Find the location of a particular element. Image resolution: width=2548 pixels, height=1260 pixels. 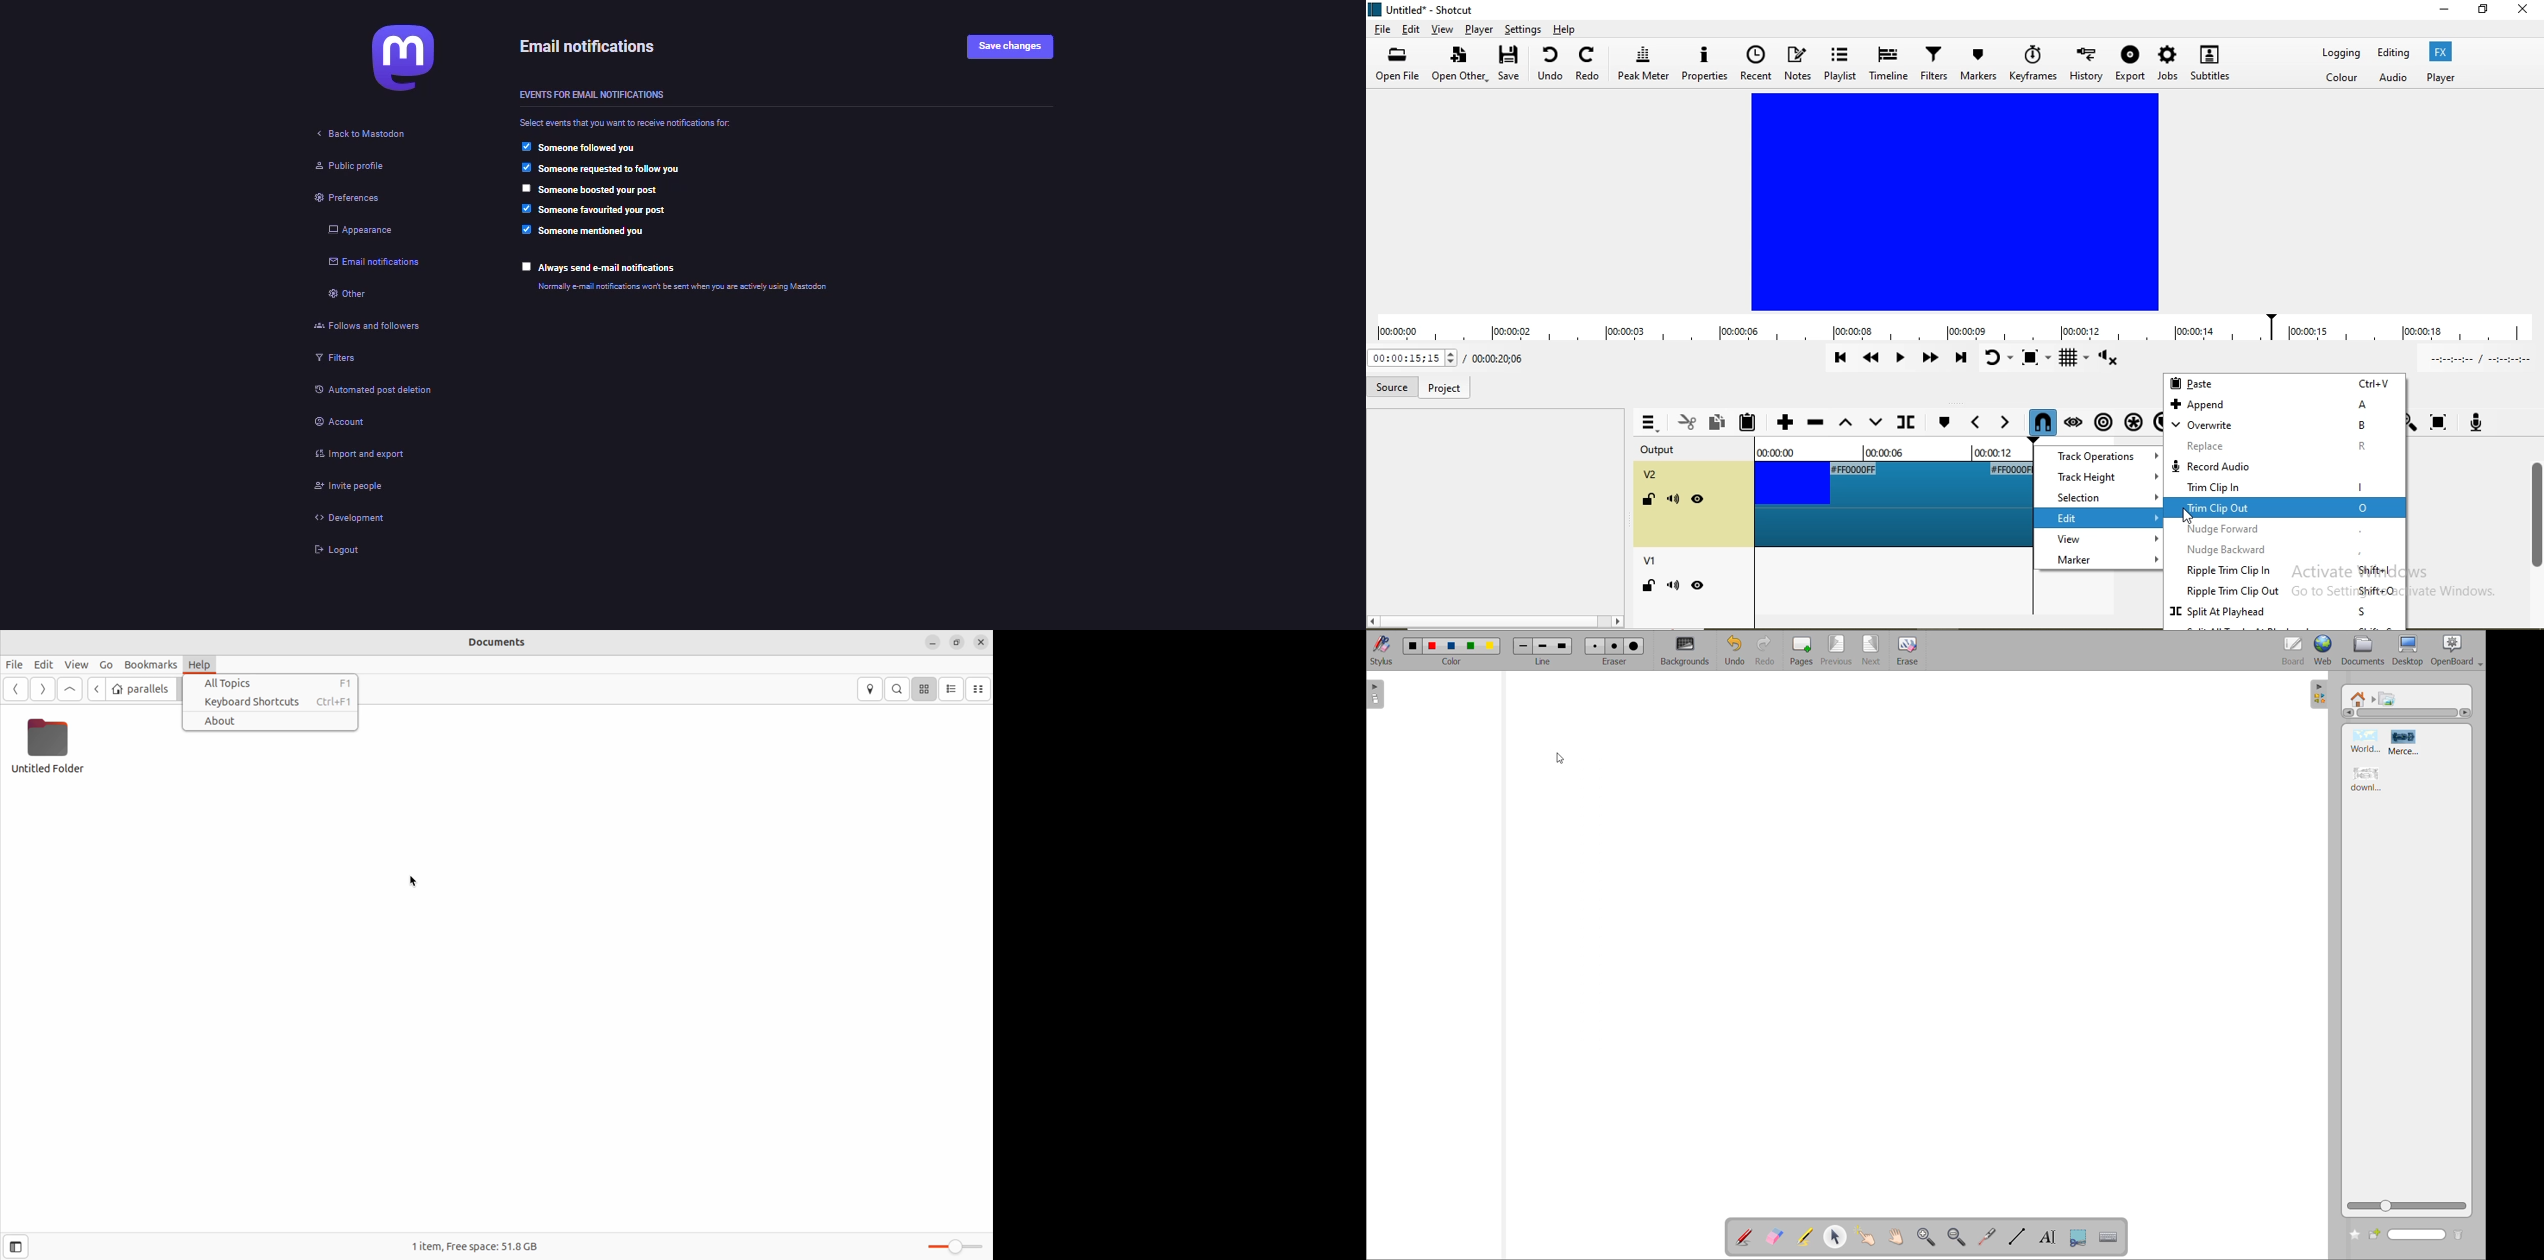

info is located at coordinates (741, 286).